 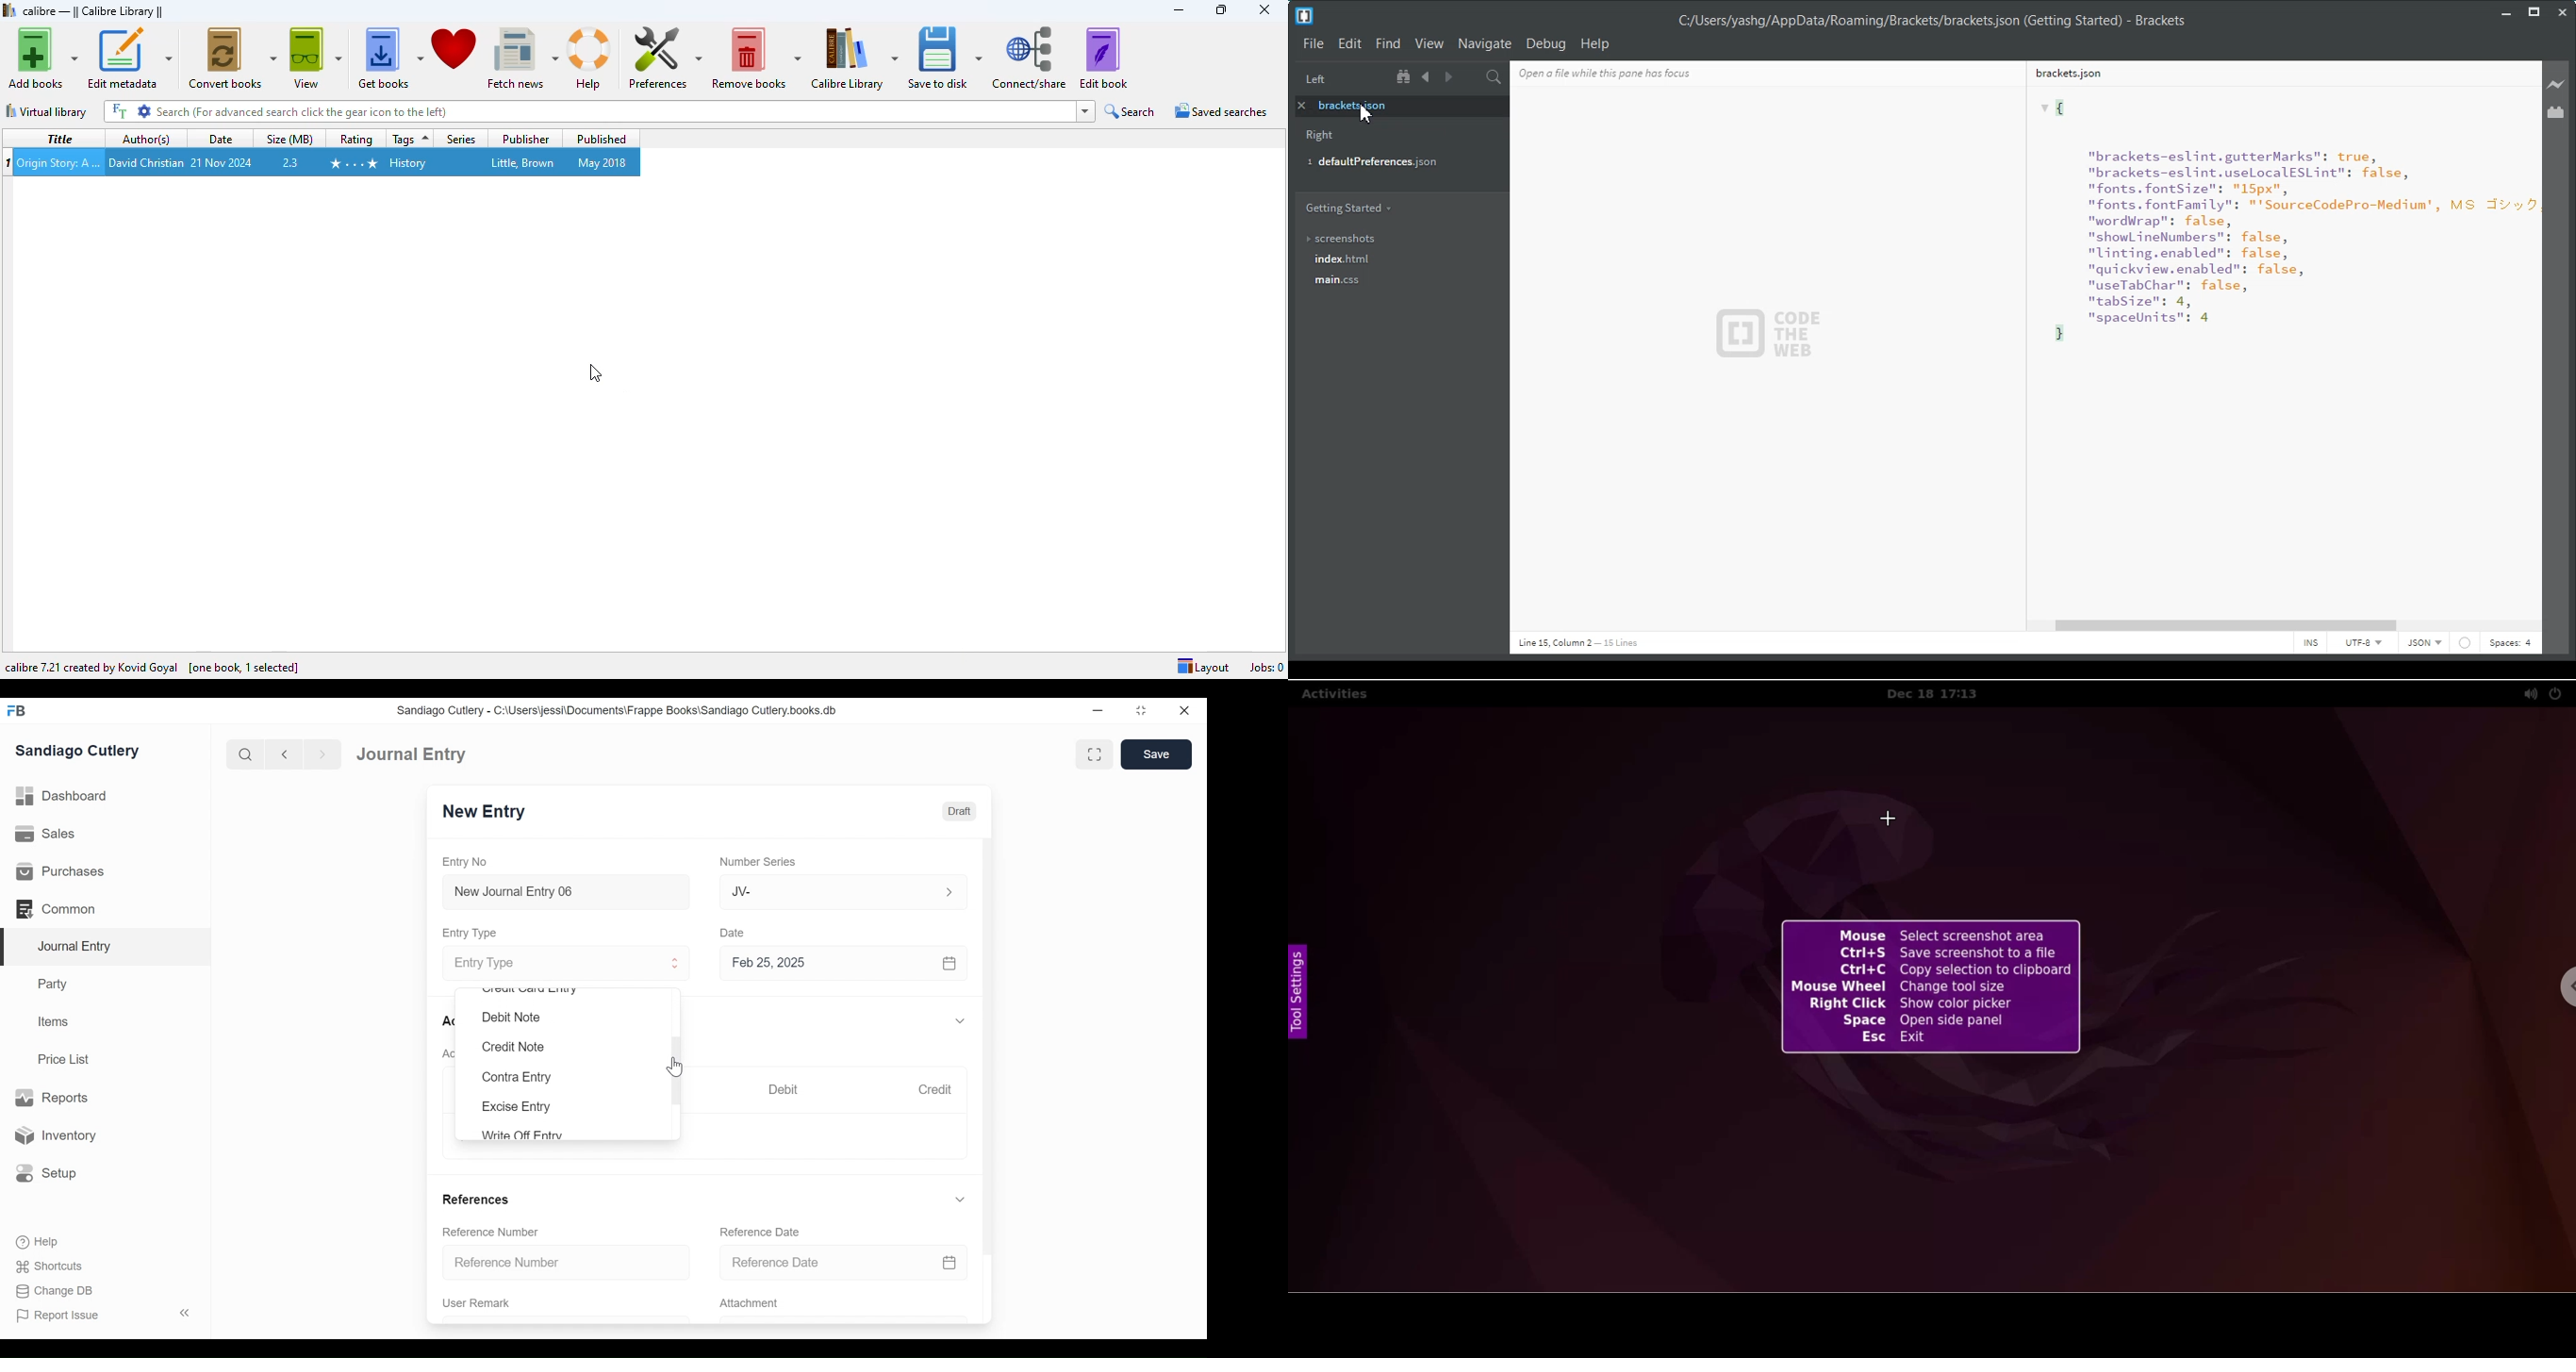 What do you see at coordinates (959, 812) in the screenshot?
I see `Draft` at bounding box center [959, 812].